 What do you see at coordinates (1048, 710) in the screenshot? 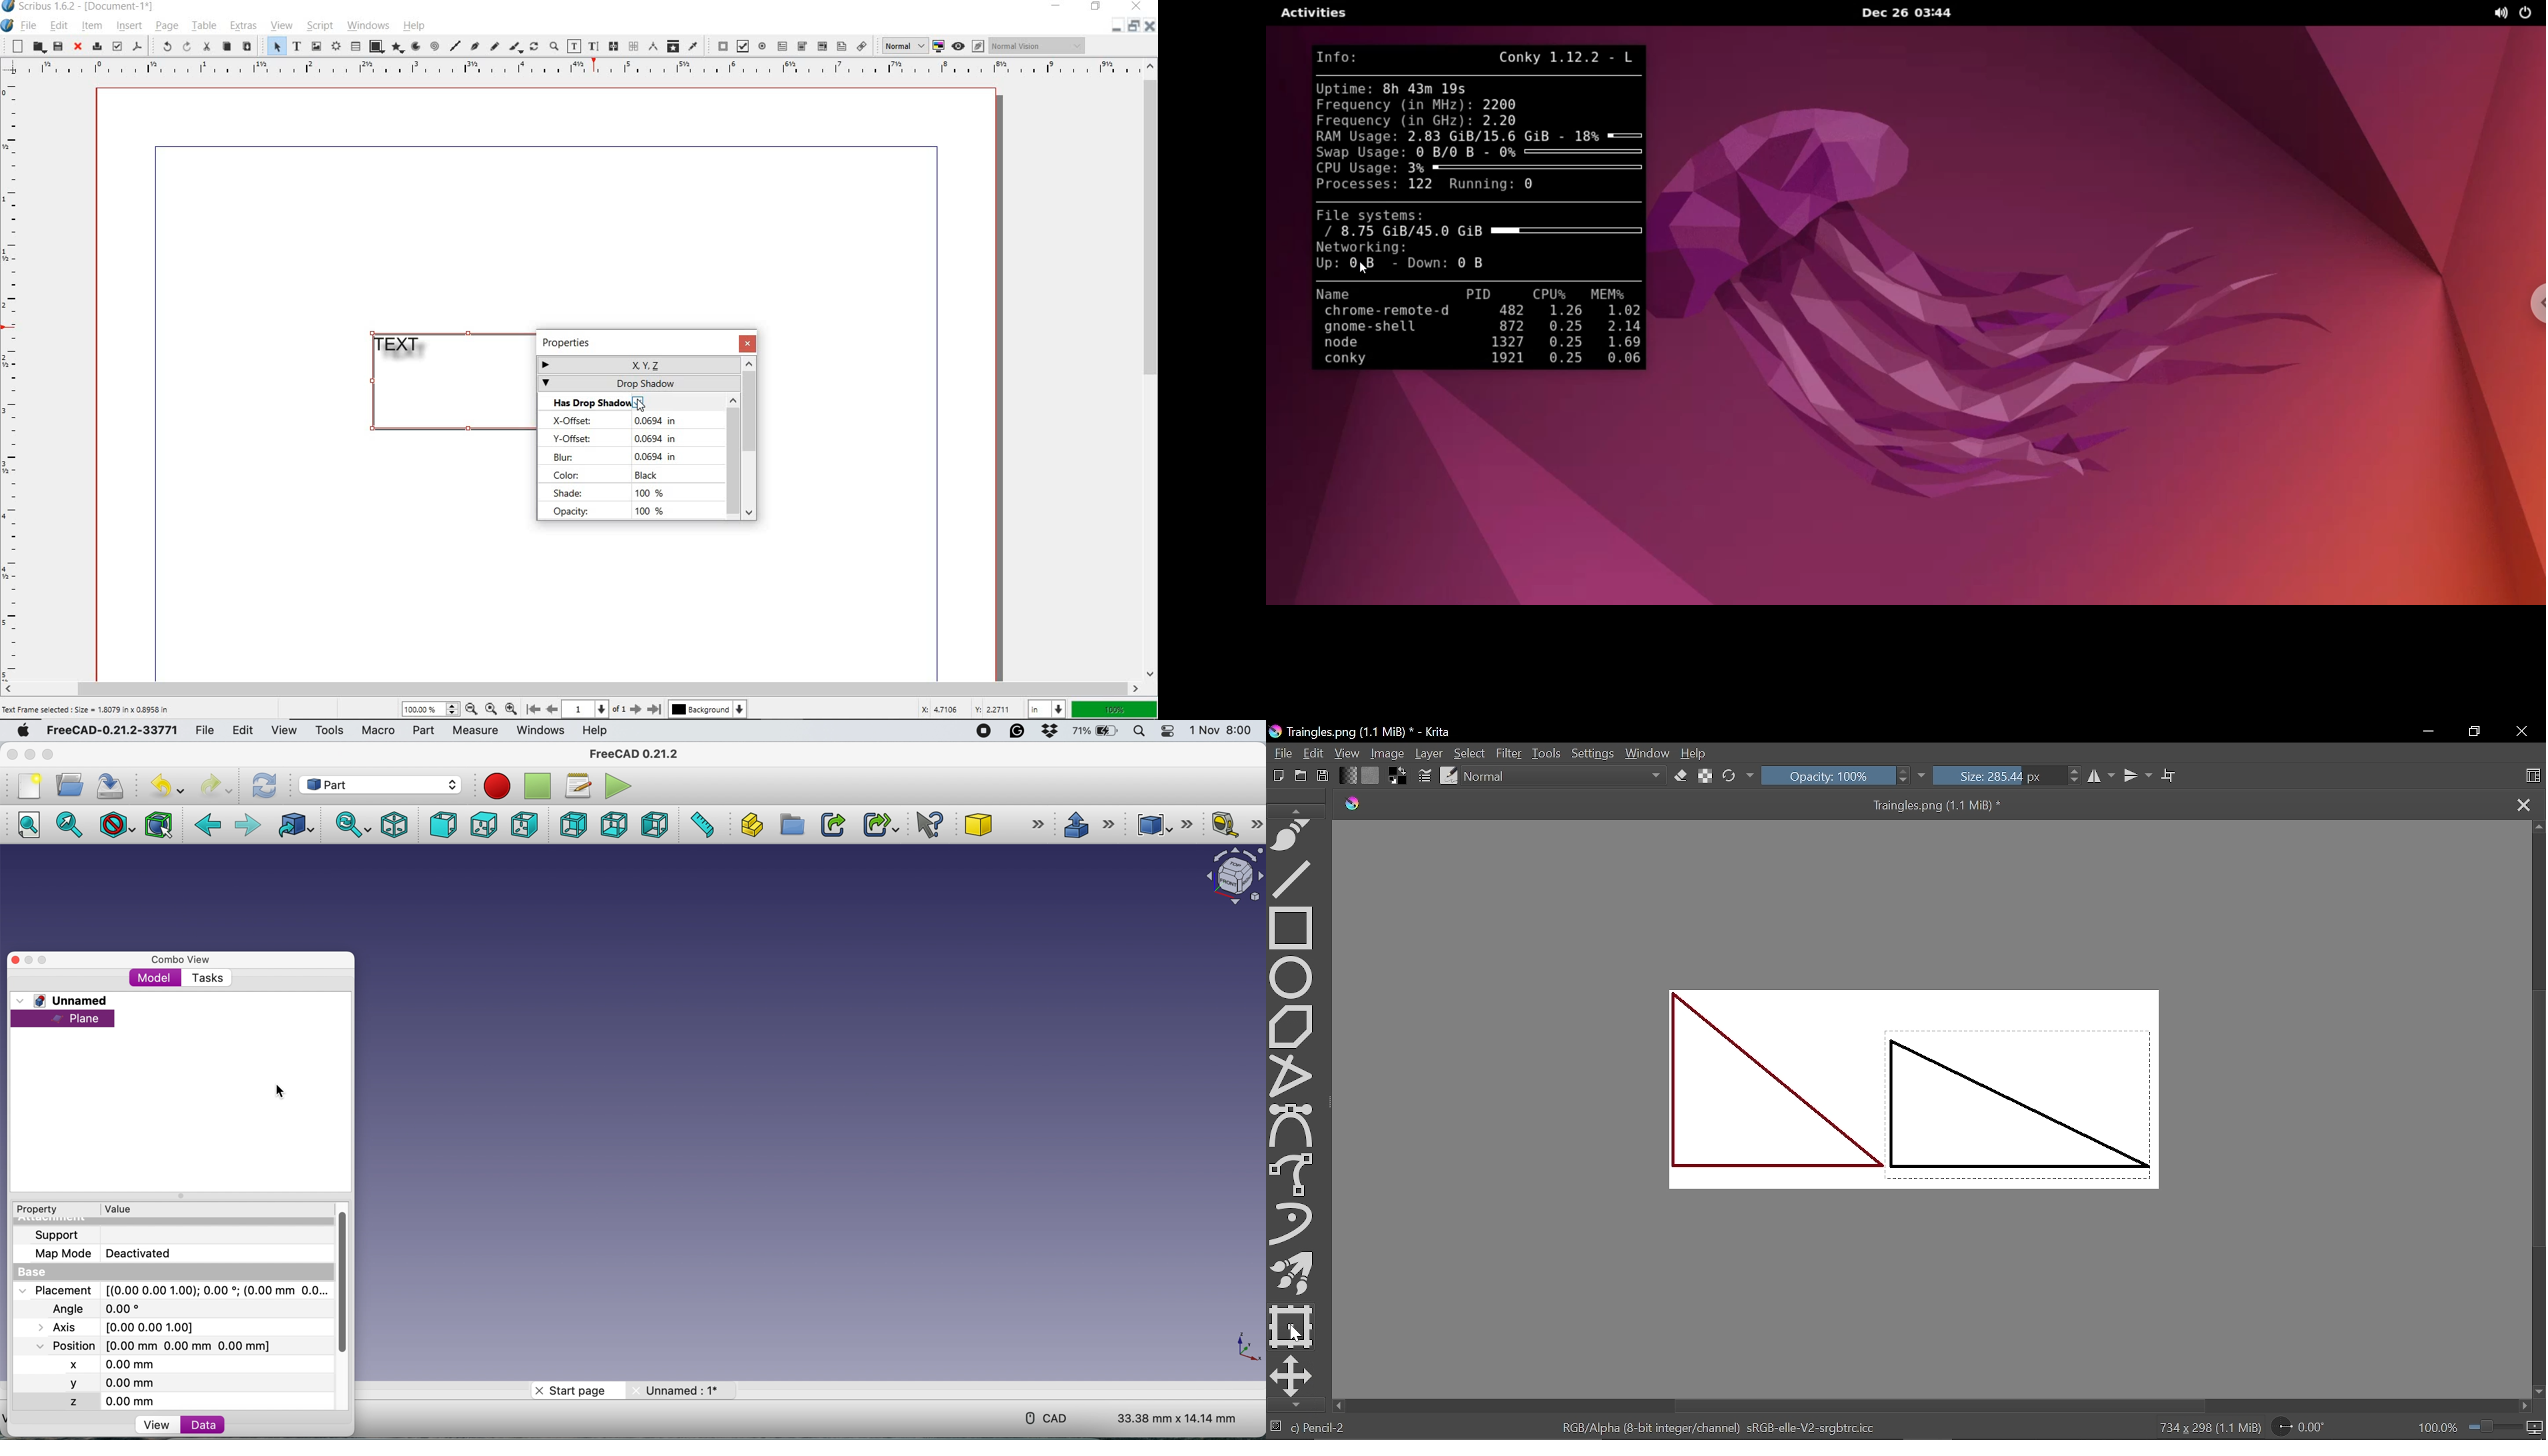
I see `select unit: in` at bounding box center [1048, 710].